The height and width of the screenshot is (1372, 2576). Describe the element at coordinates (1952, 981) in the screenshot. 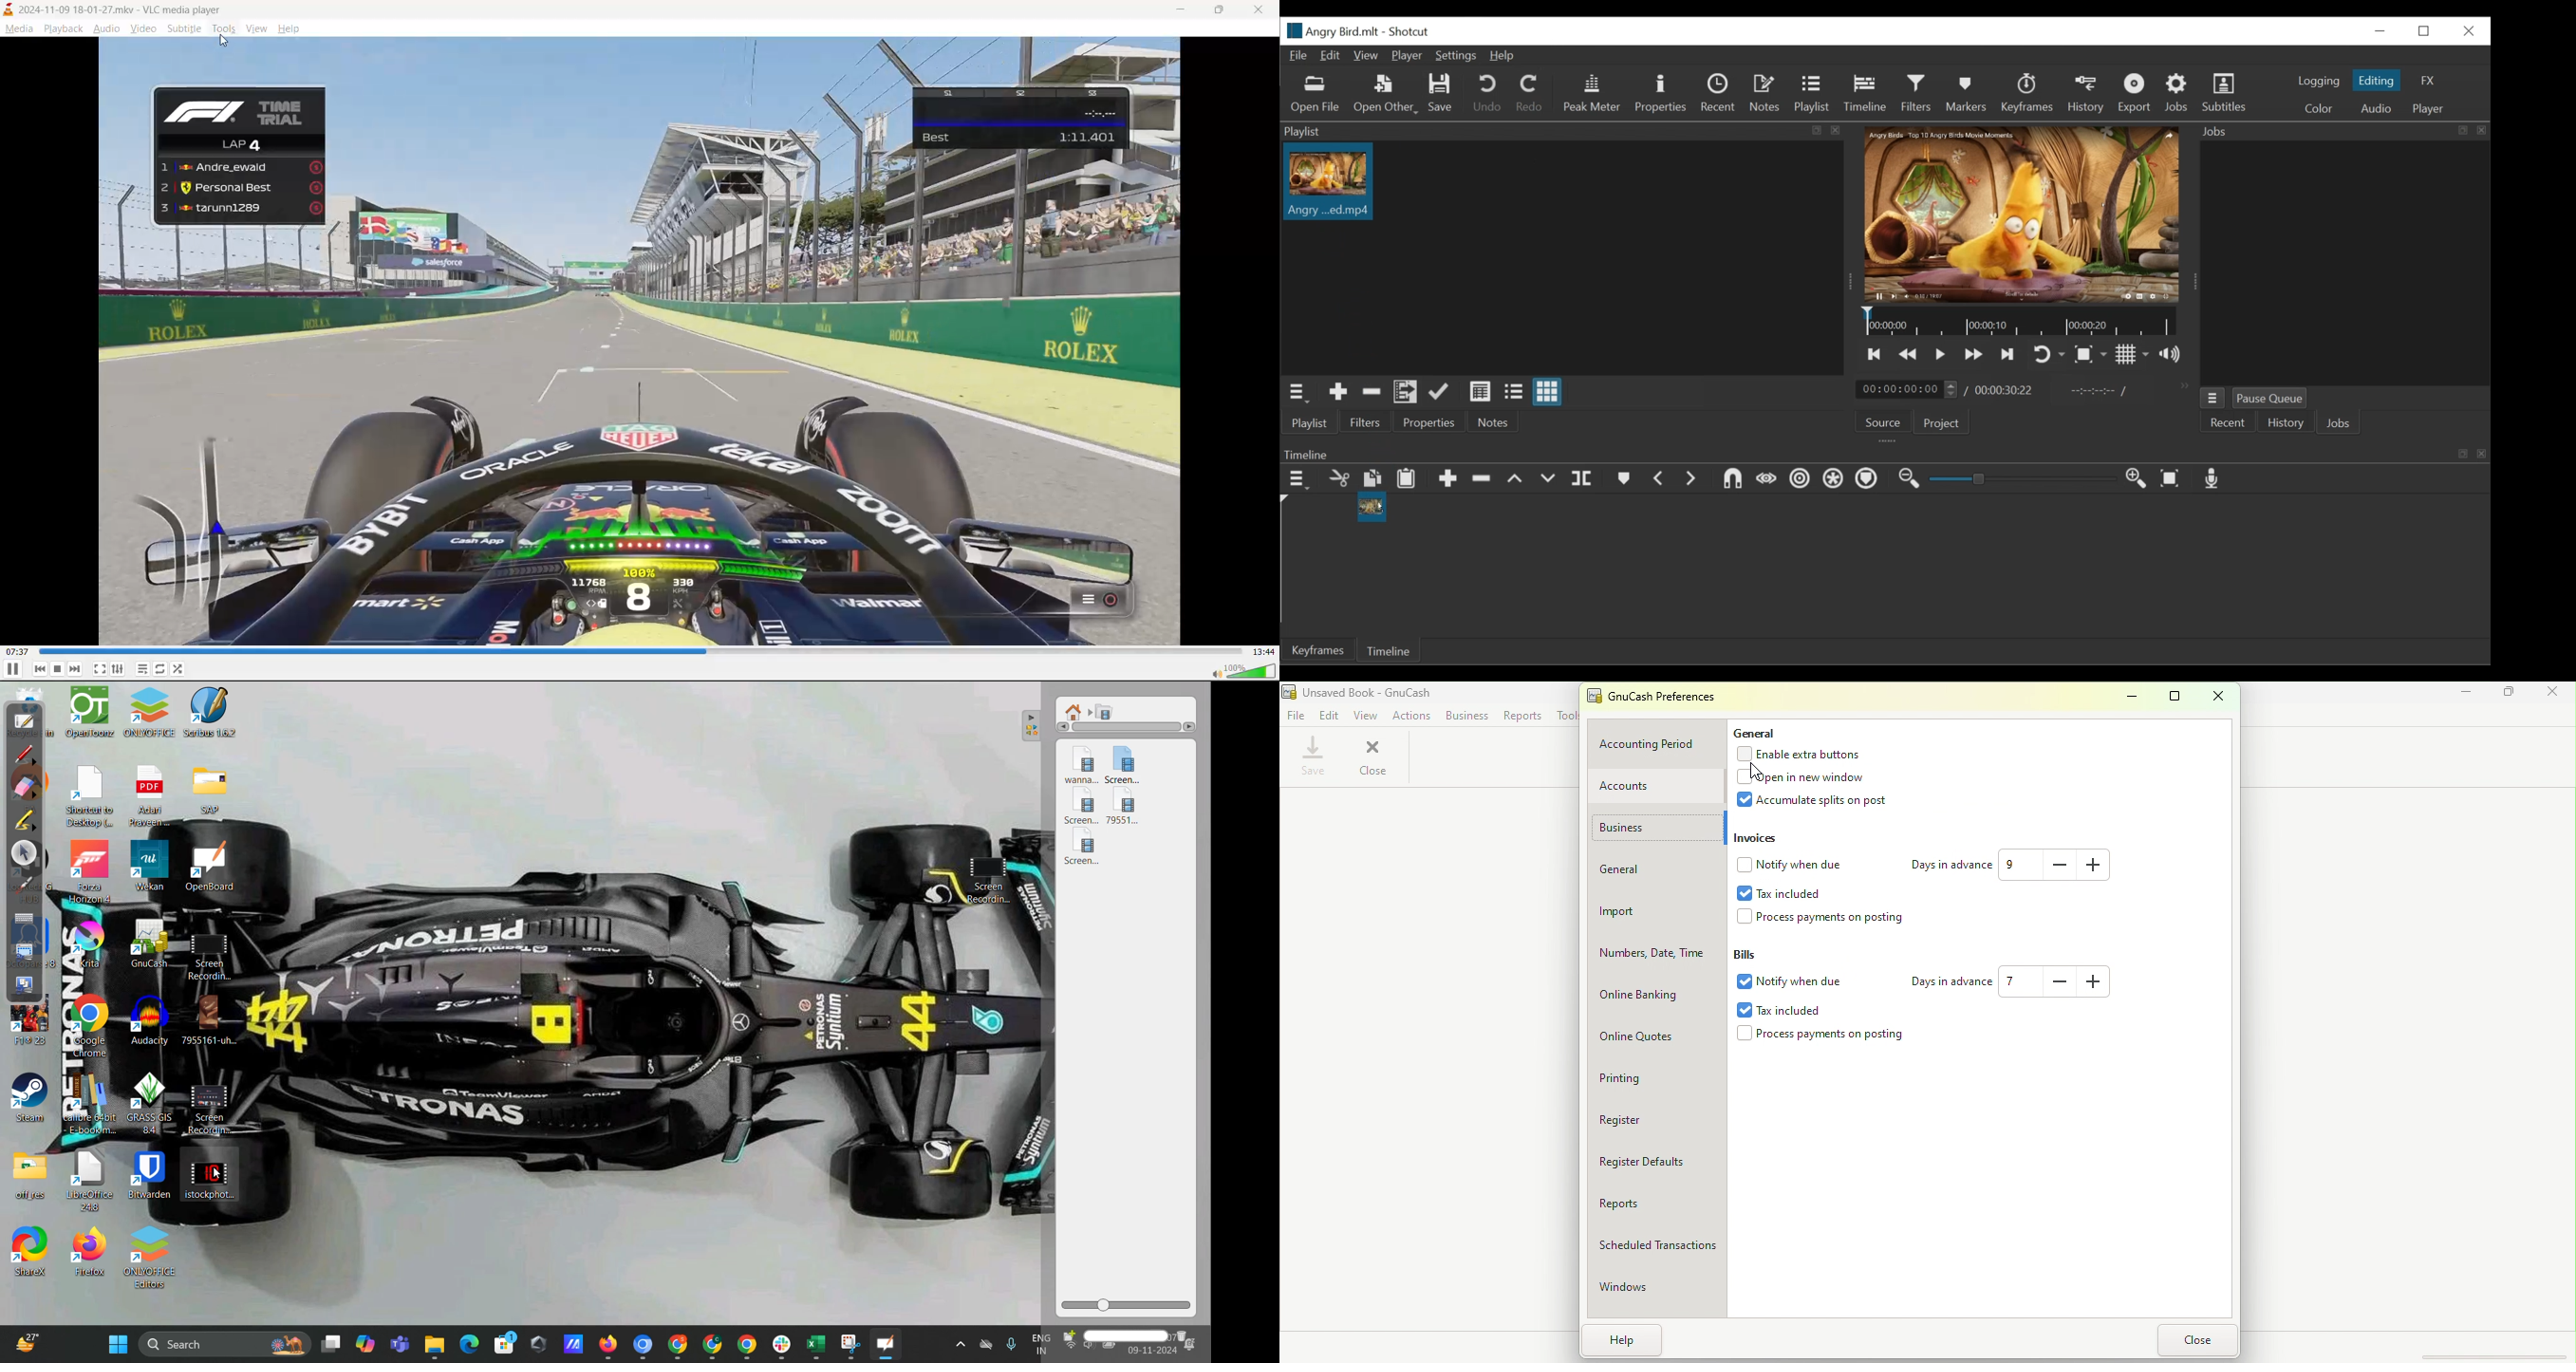

I see `Days in advance` at that location.